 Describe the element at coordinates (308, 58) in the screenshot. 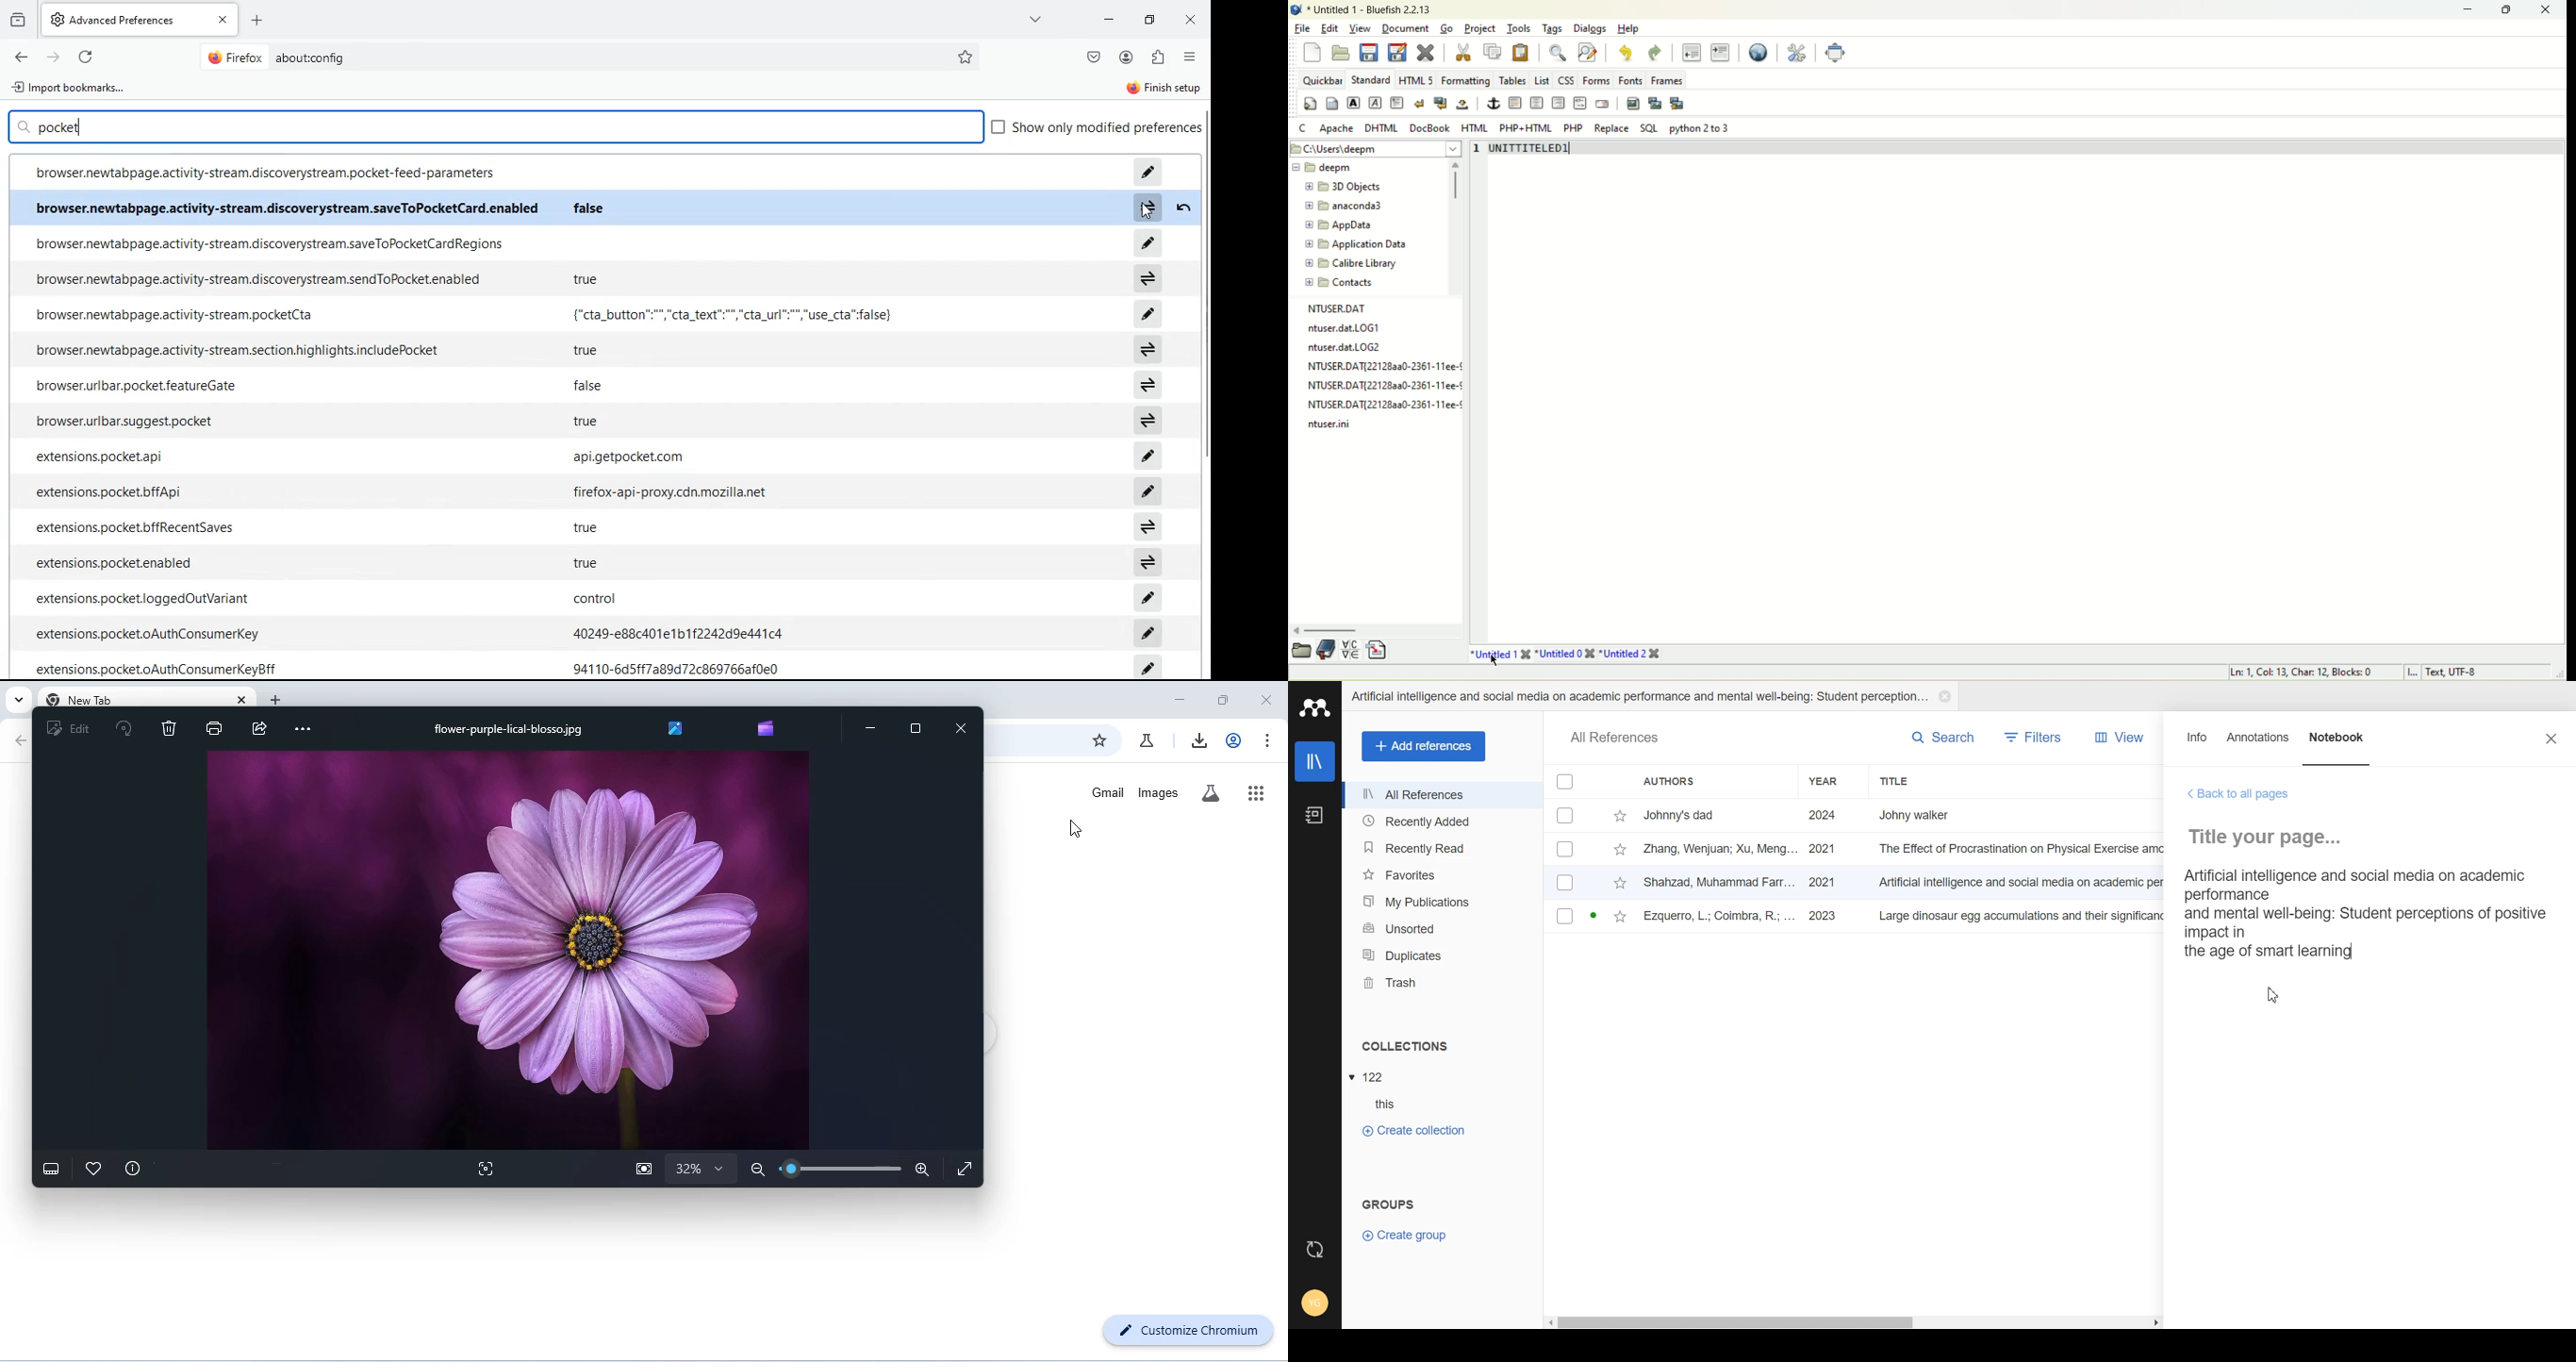

I see `about:config` at that location.